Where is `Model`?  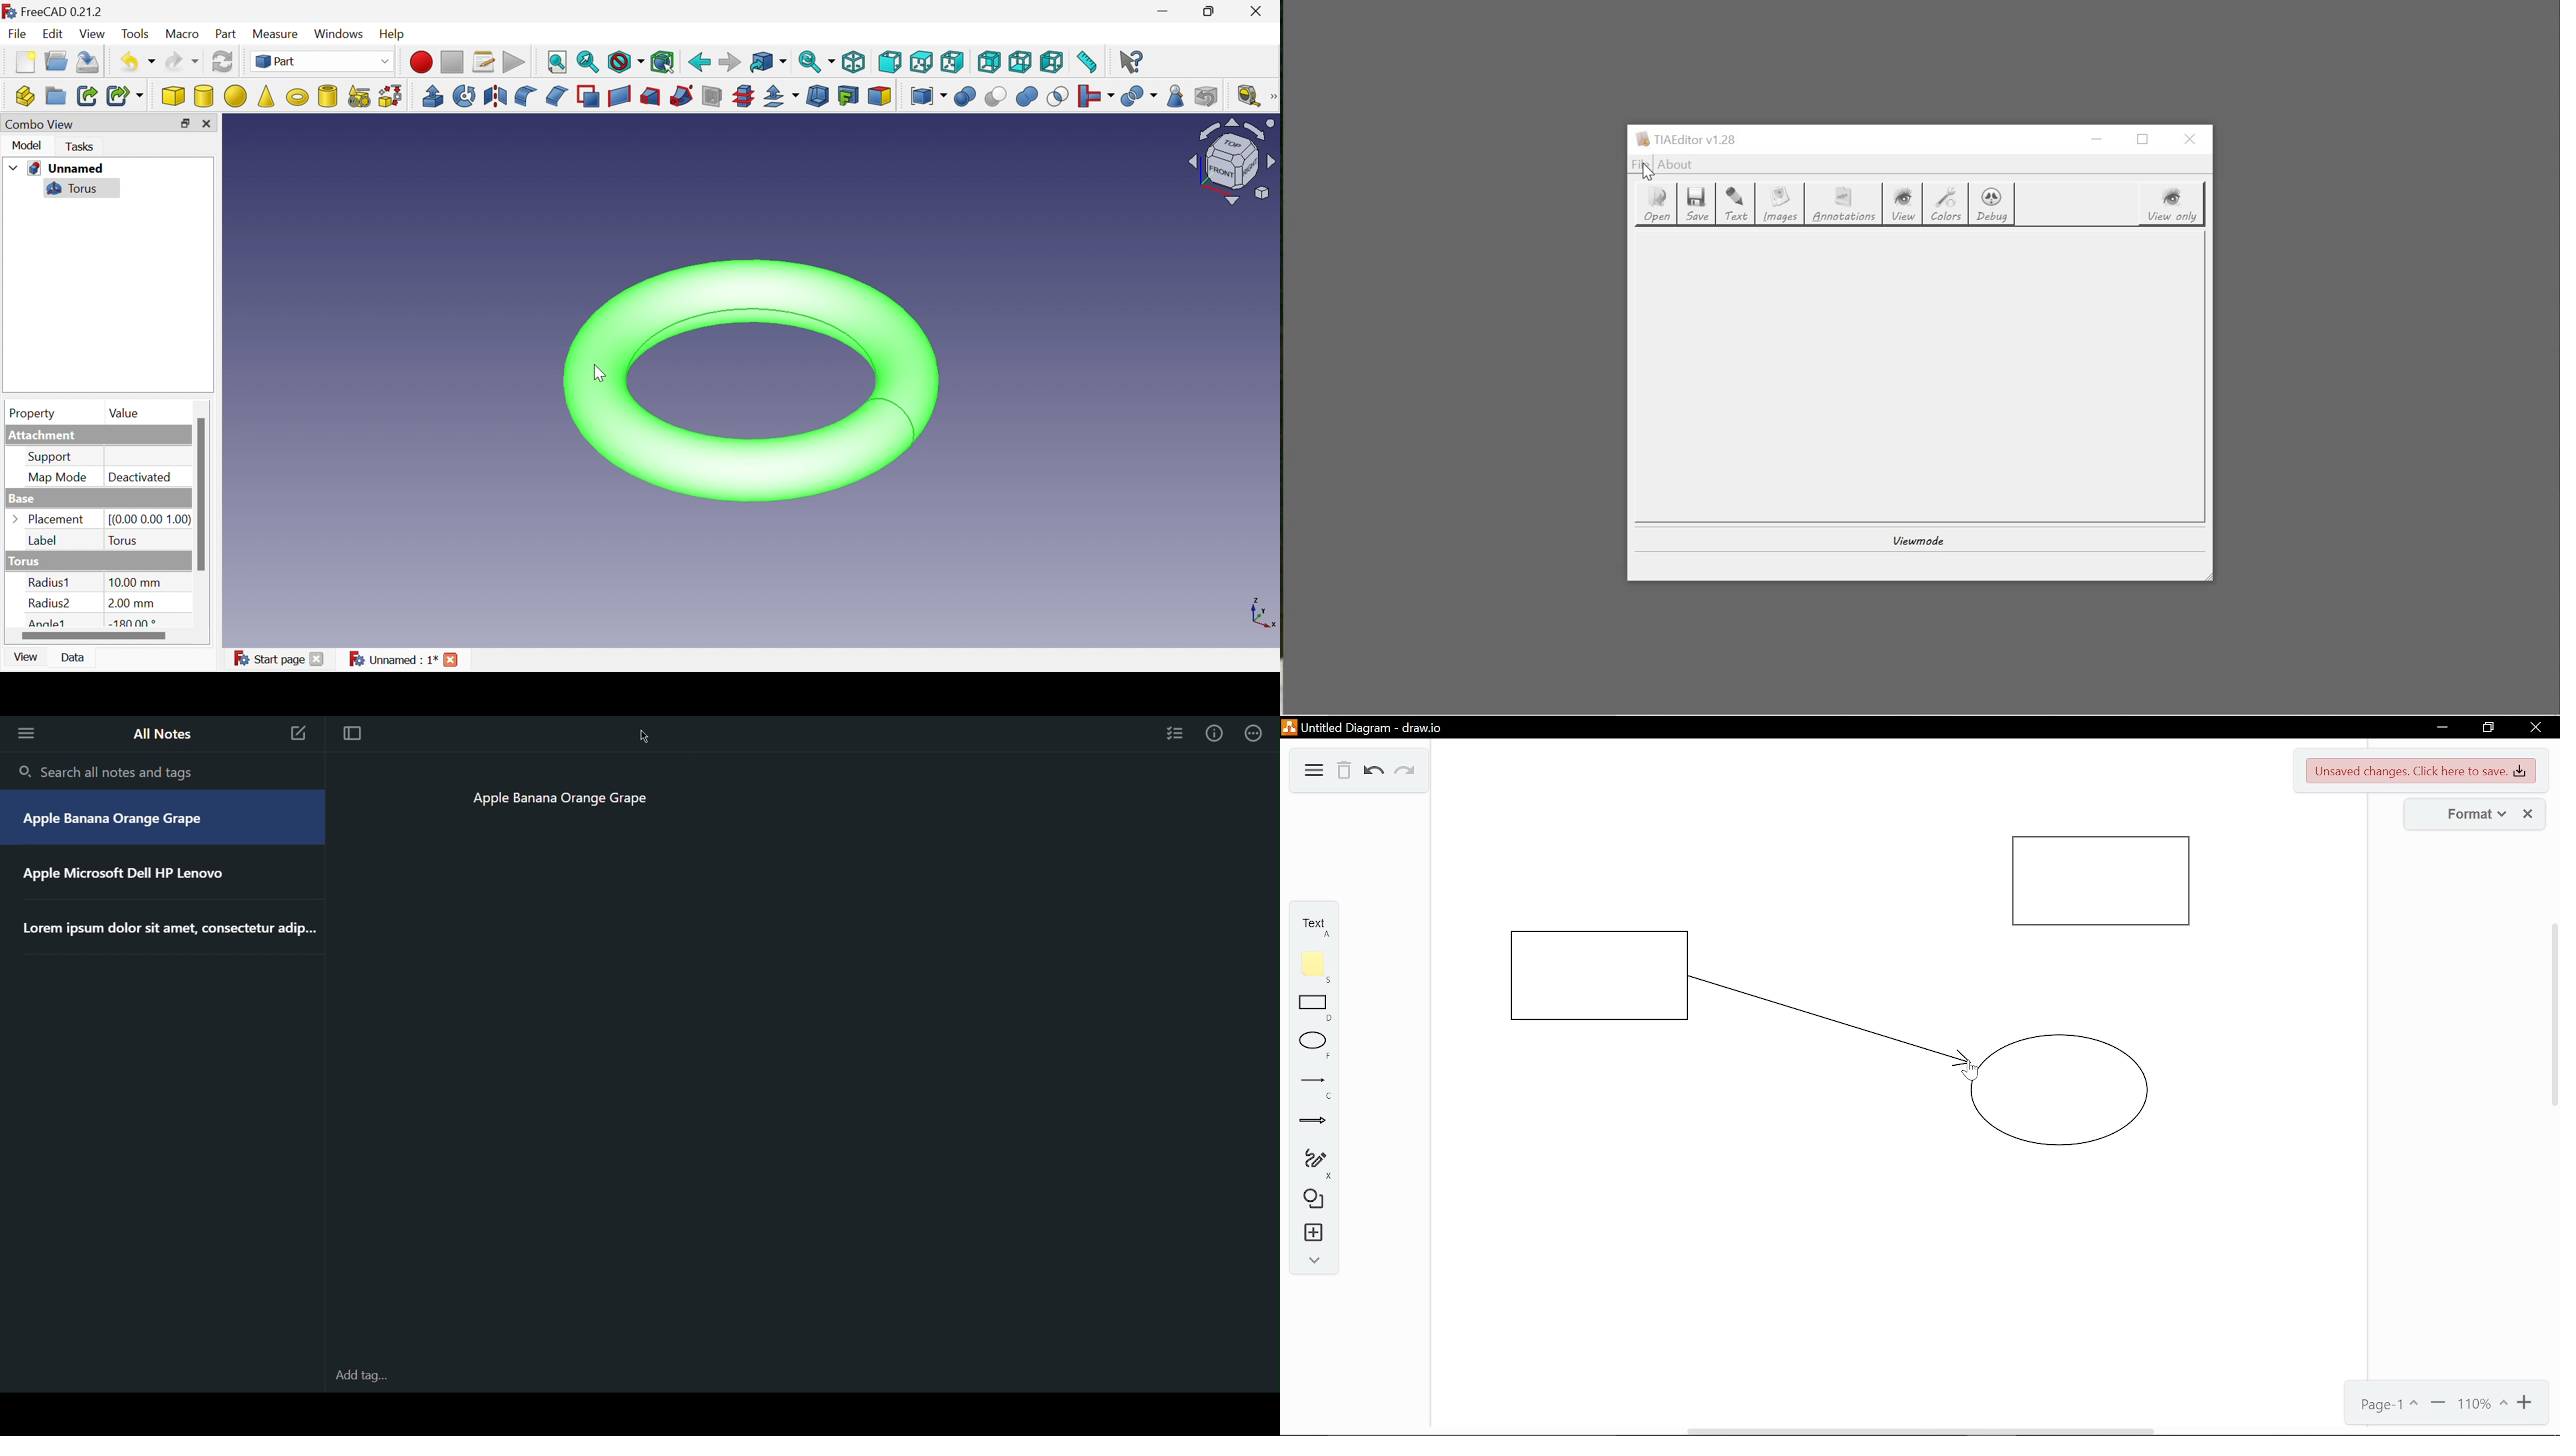 Model is located at coordinates (25, 146).